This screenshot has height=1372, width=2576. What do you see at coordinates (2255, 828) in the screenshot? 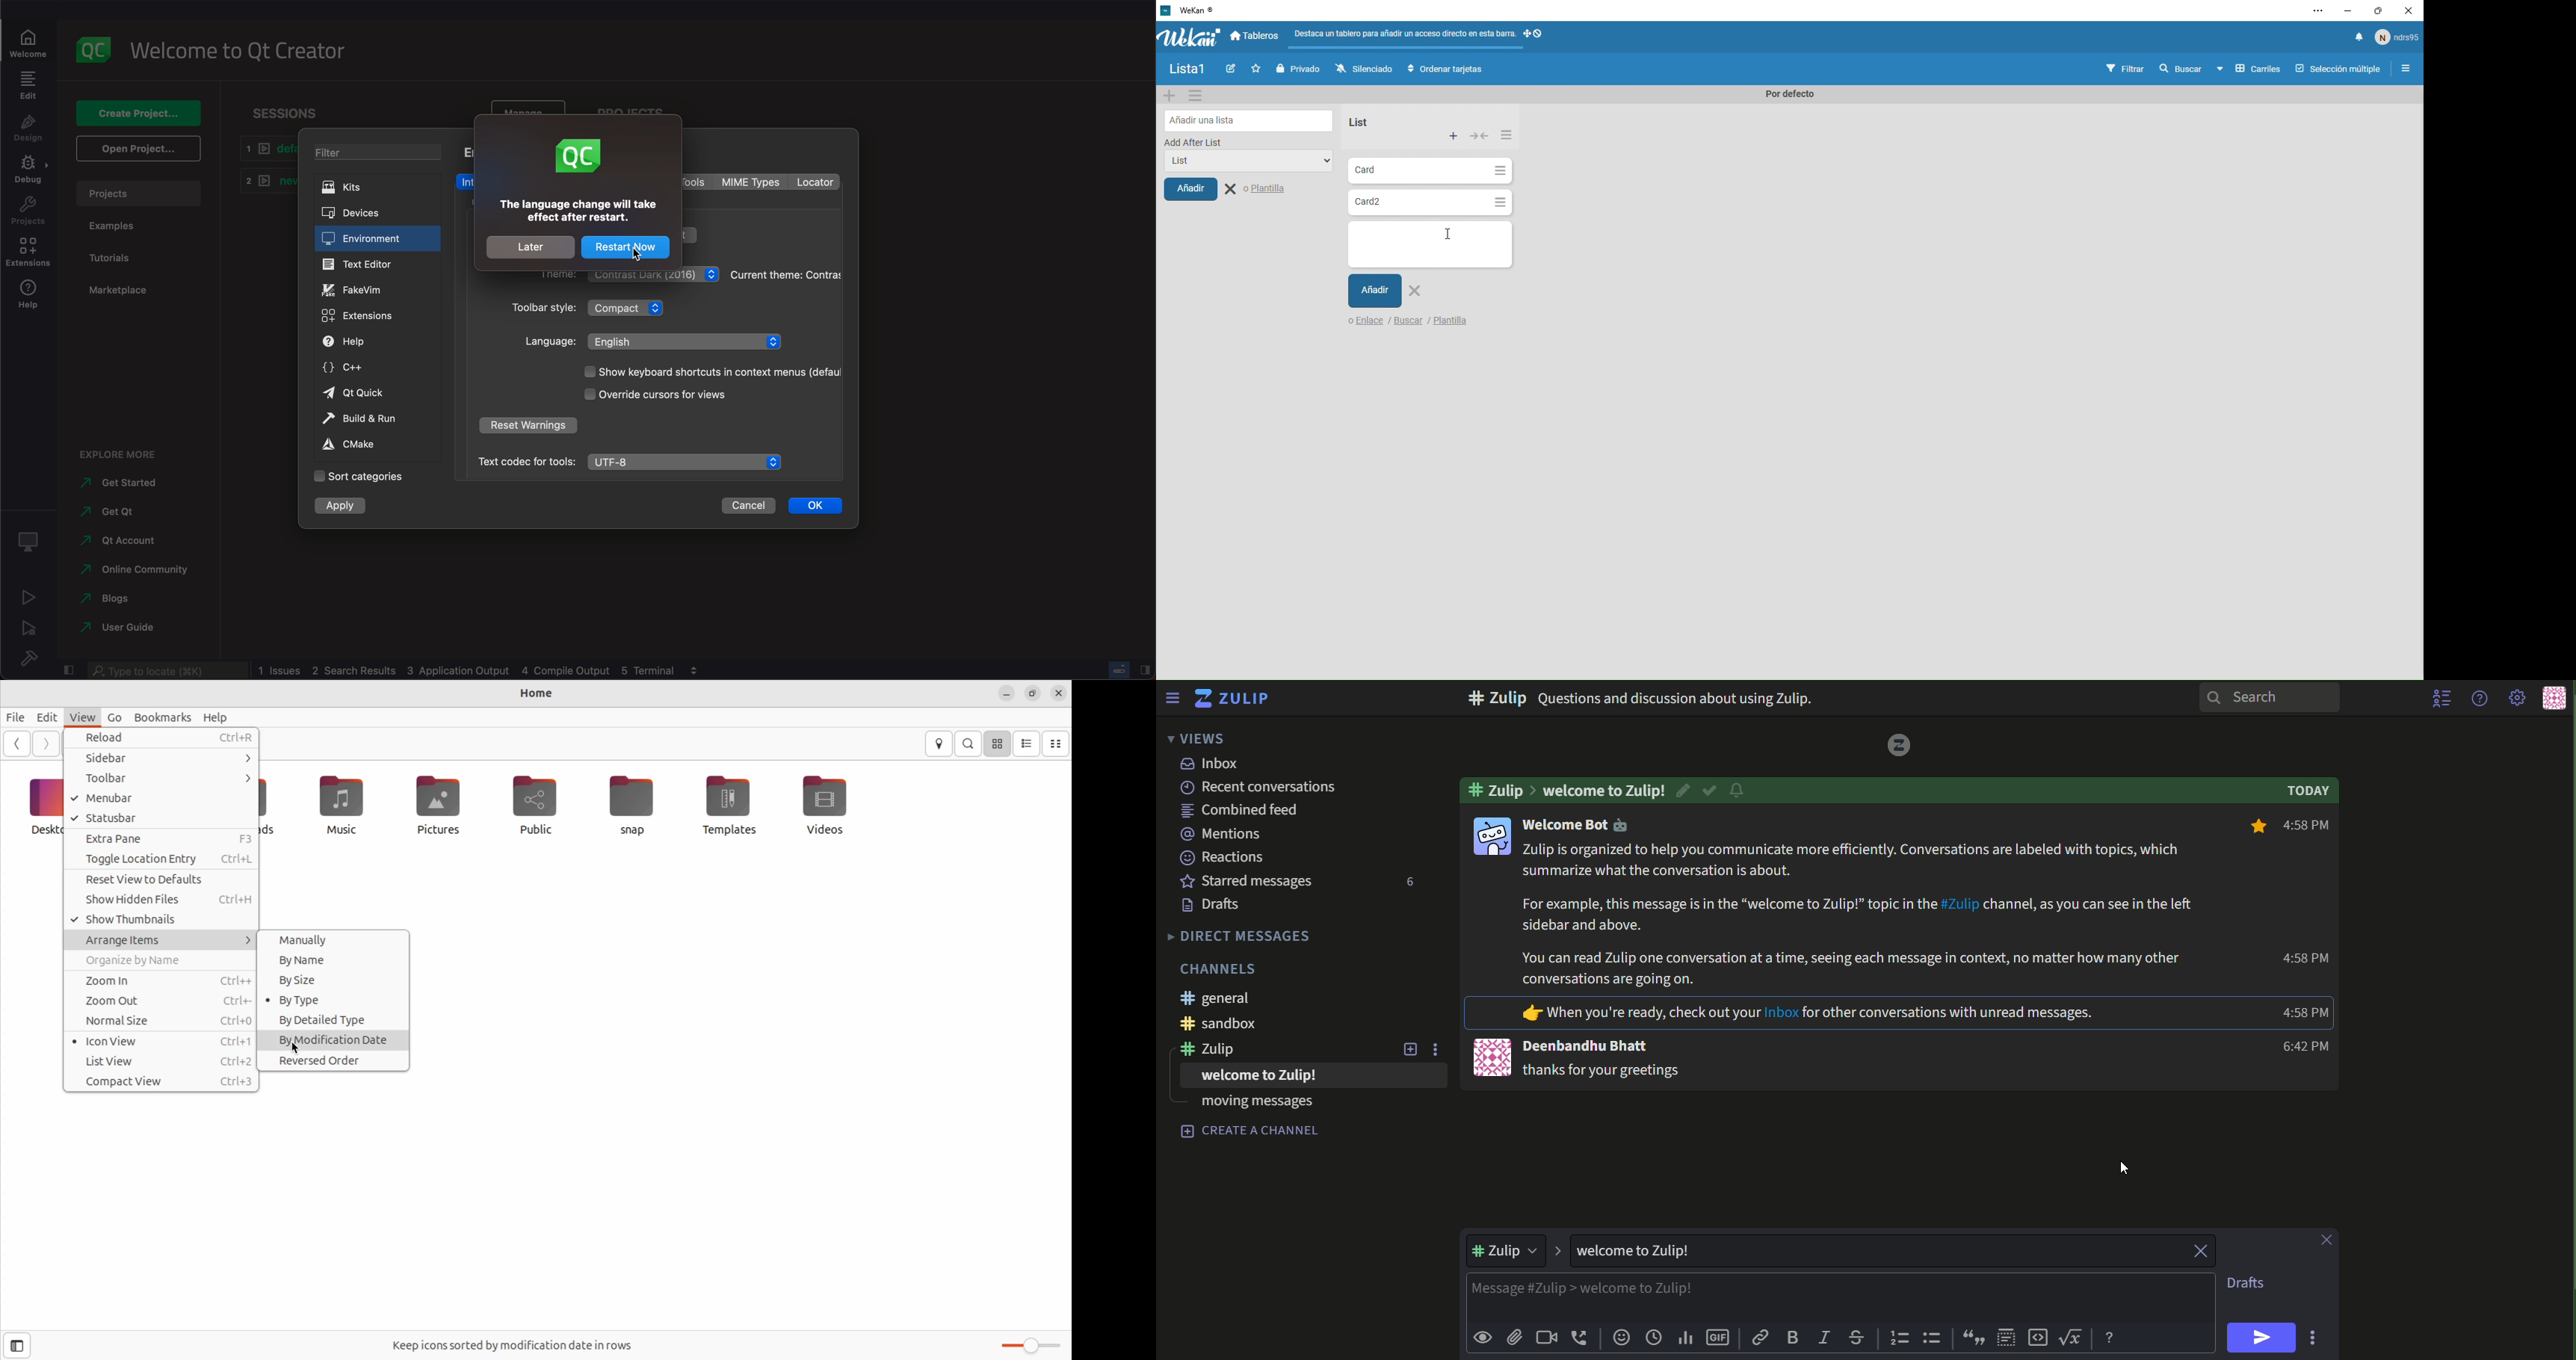
I see `bookmark` at bounding box center [2255, 828].